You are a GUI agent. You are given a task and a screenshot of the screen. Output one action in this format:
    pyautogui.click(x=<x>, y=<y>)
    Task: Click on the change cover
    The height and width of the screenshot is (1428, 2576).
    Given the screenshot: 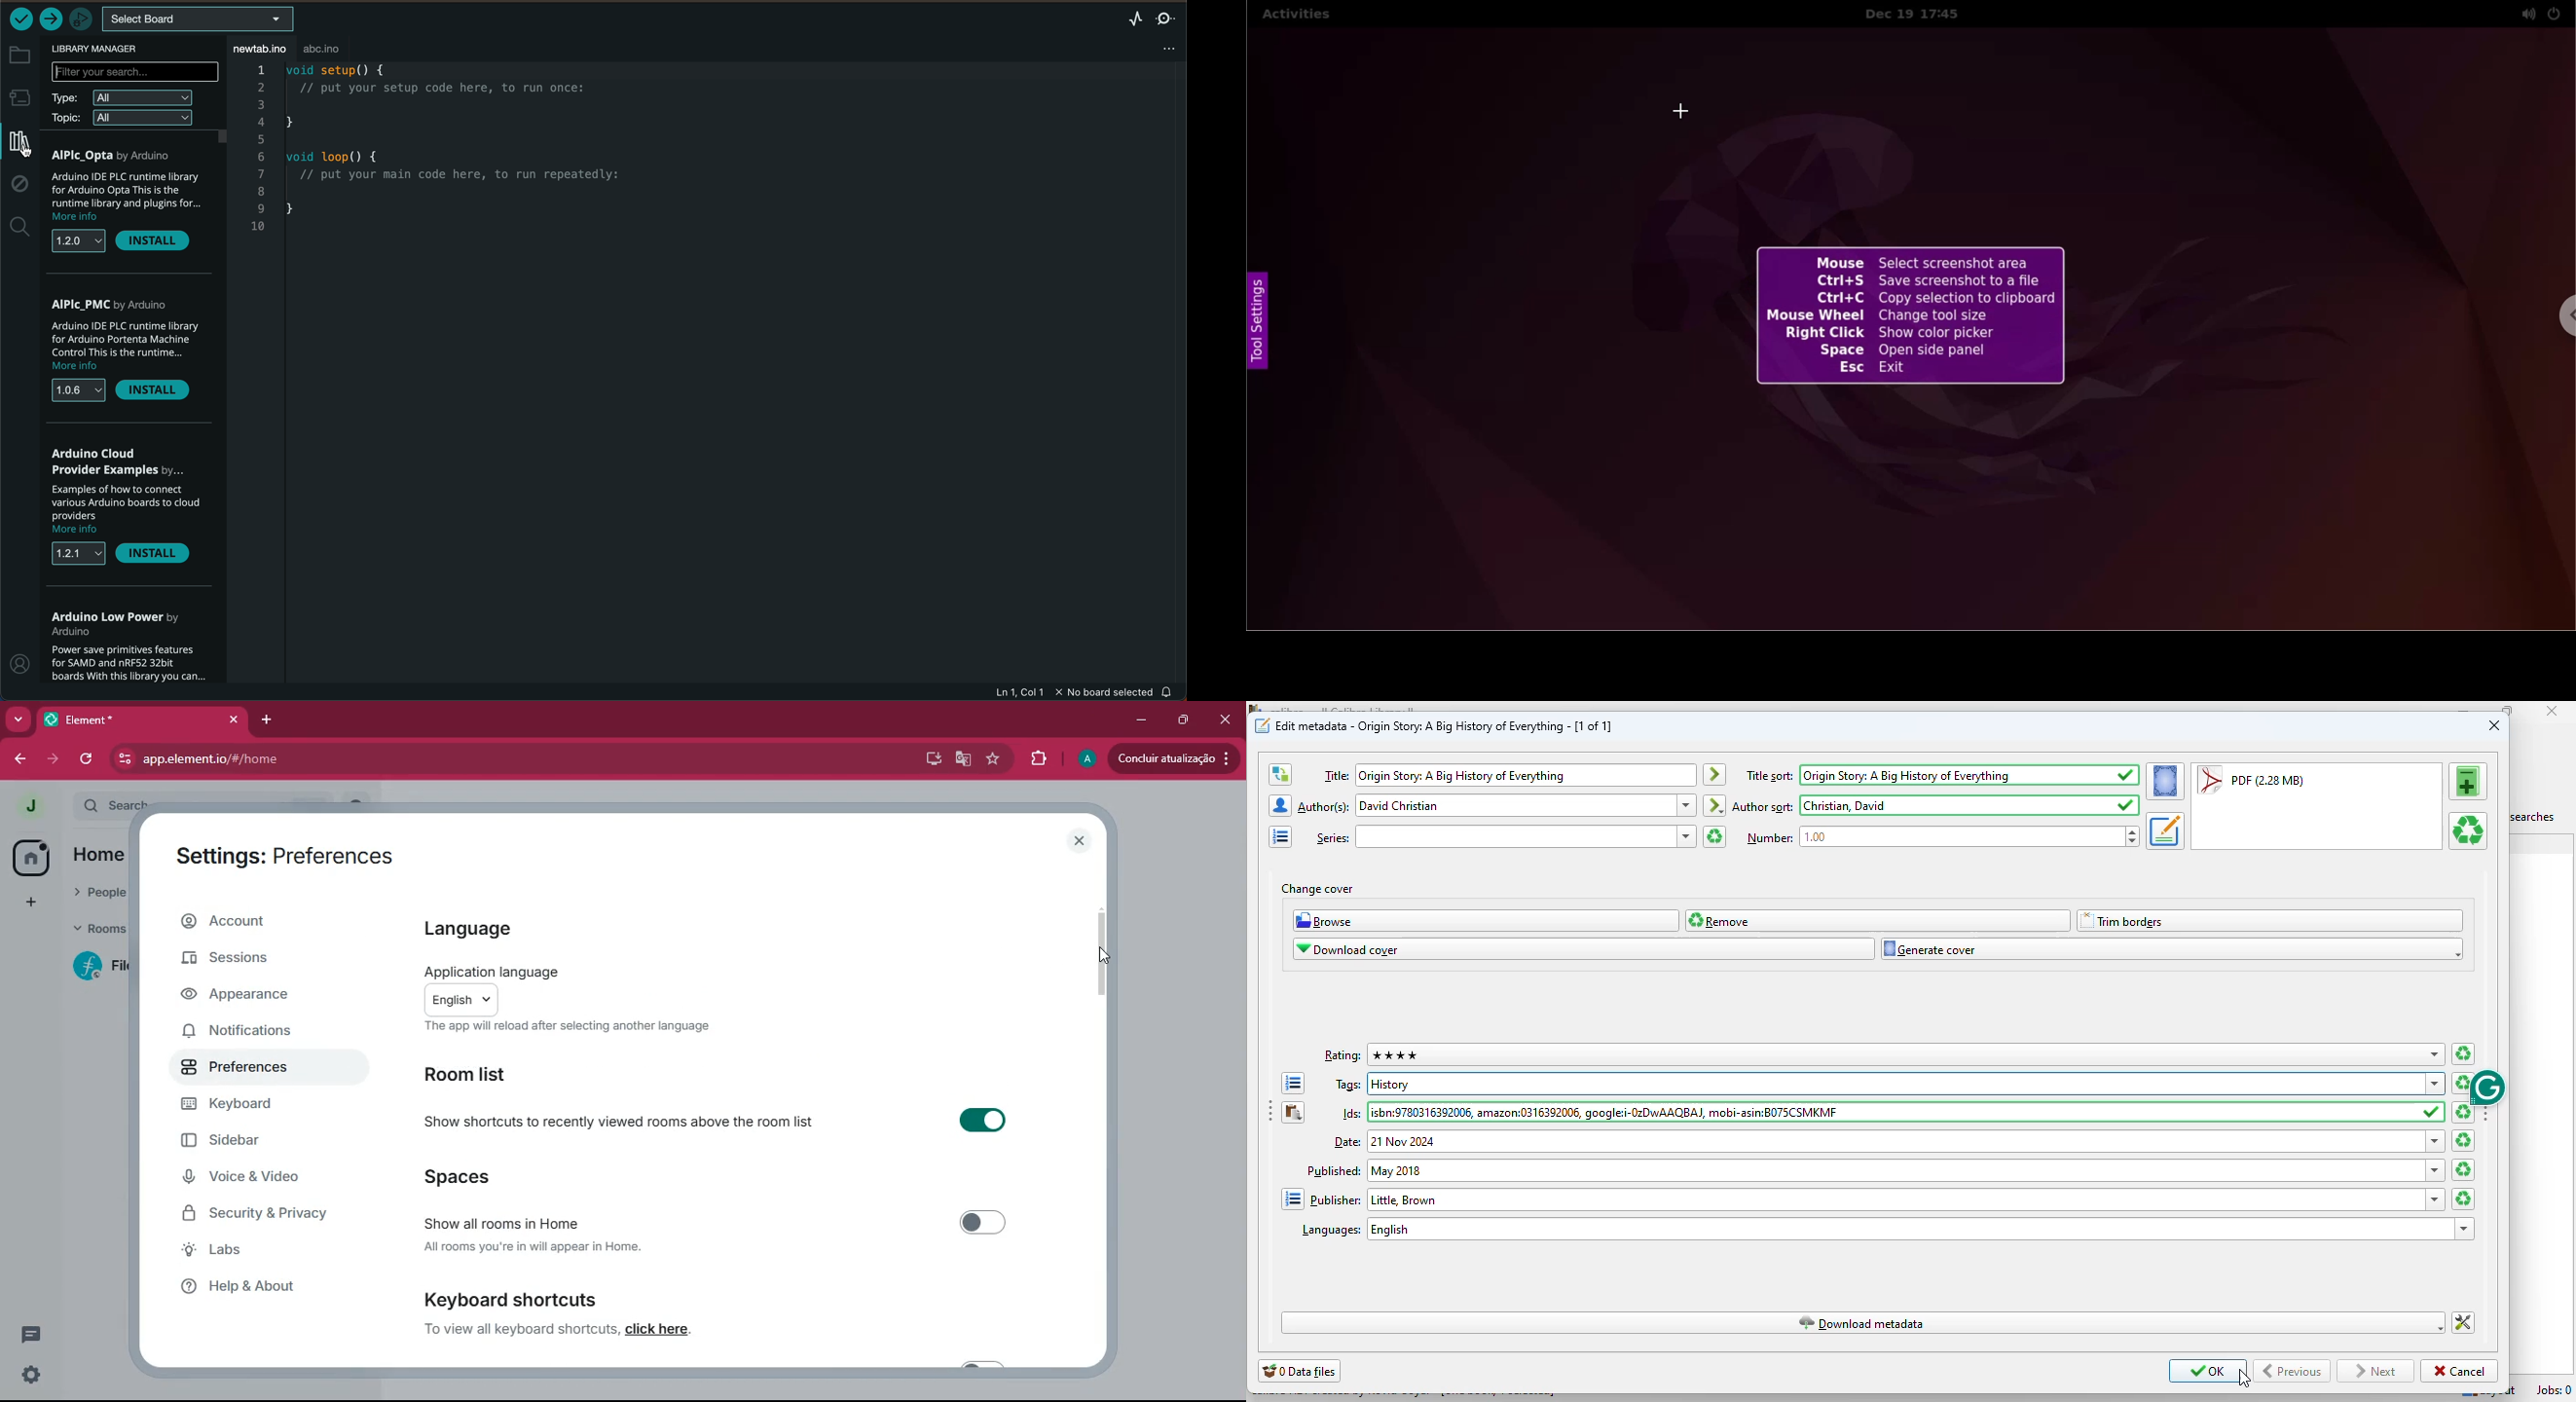 What is the action you would take?
    pyautogui.click(x=1317, y=889)
    